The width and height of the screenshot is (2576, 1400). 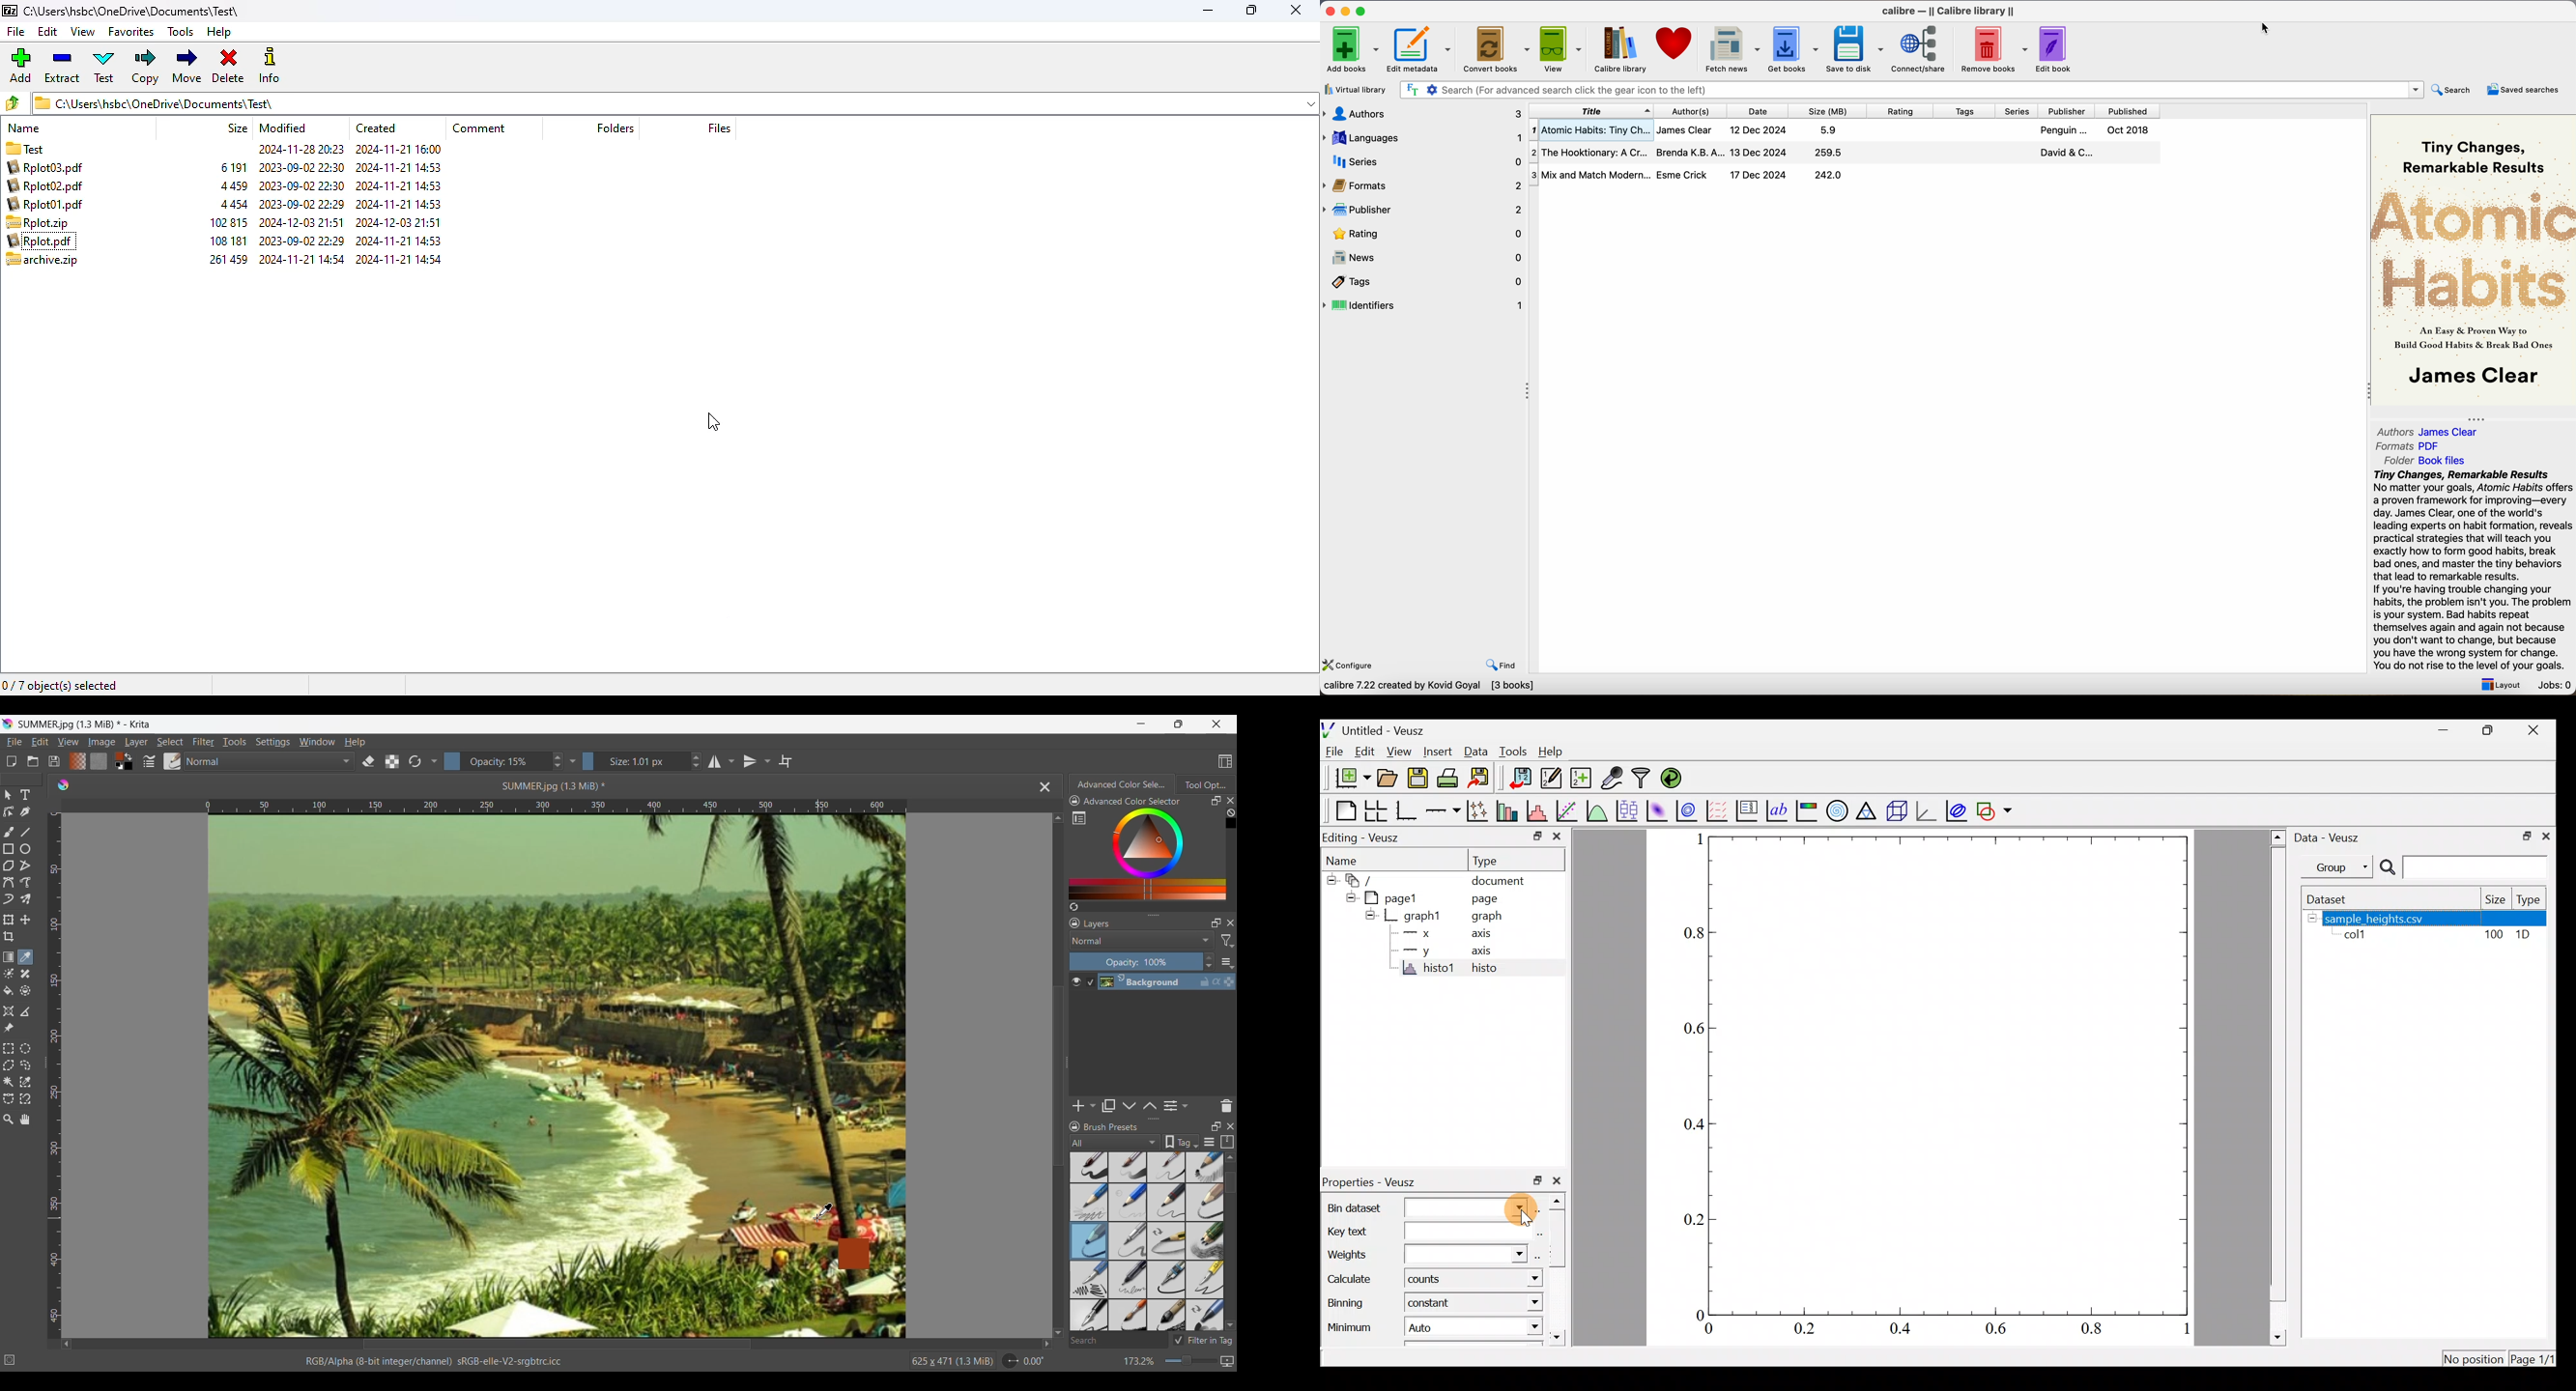 I want to click on Minimize, so click(x=1141, y=724).